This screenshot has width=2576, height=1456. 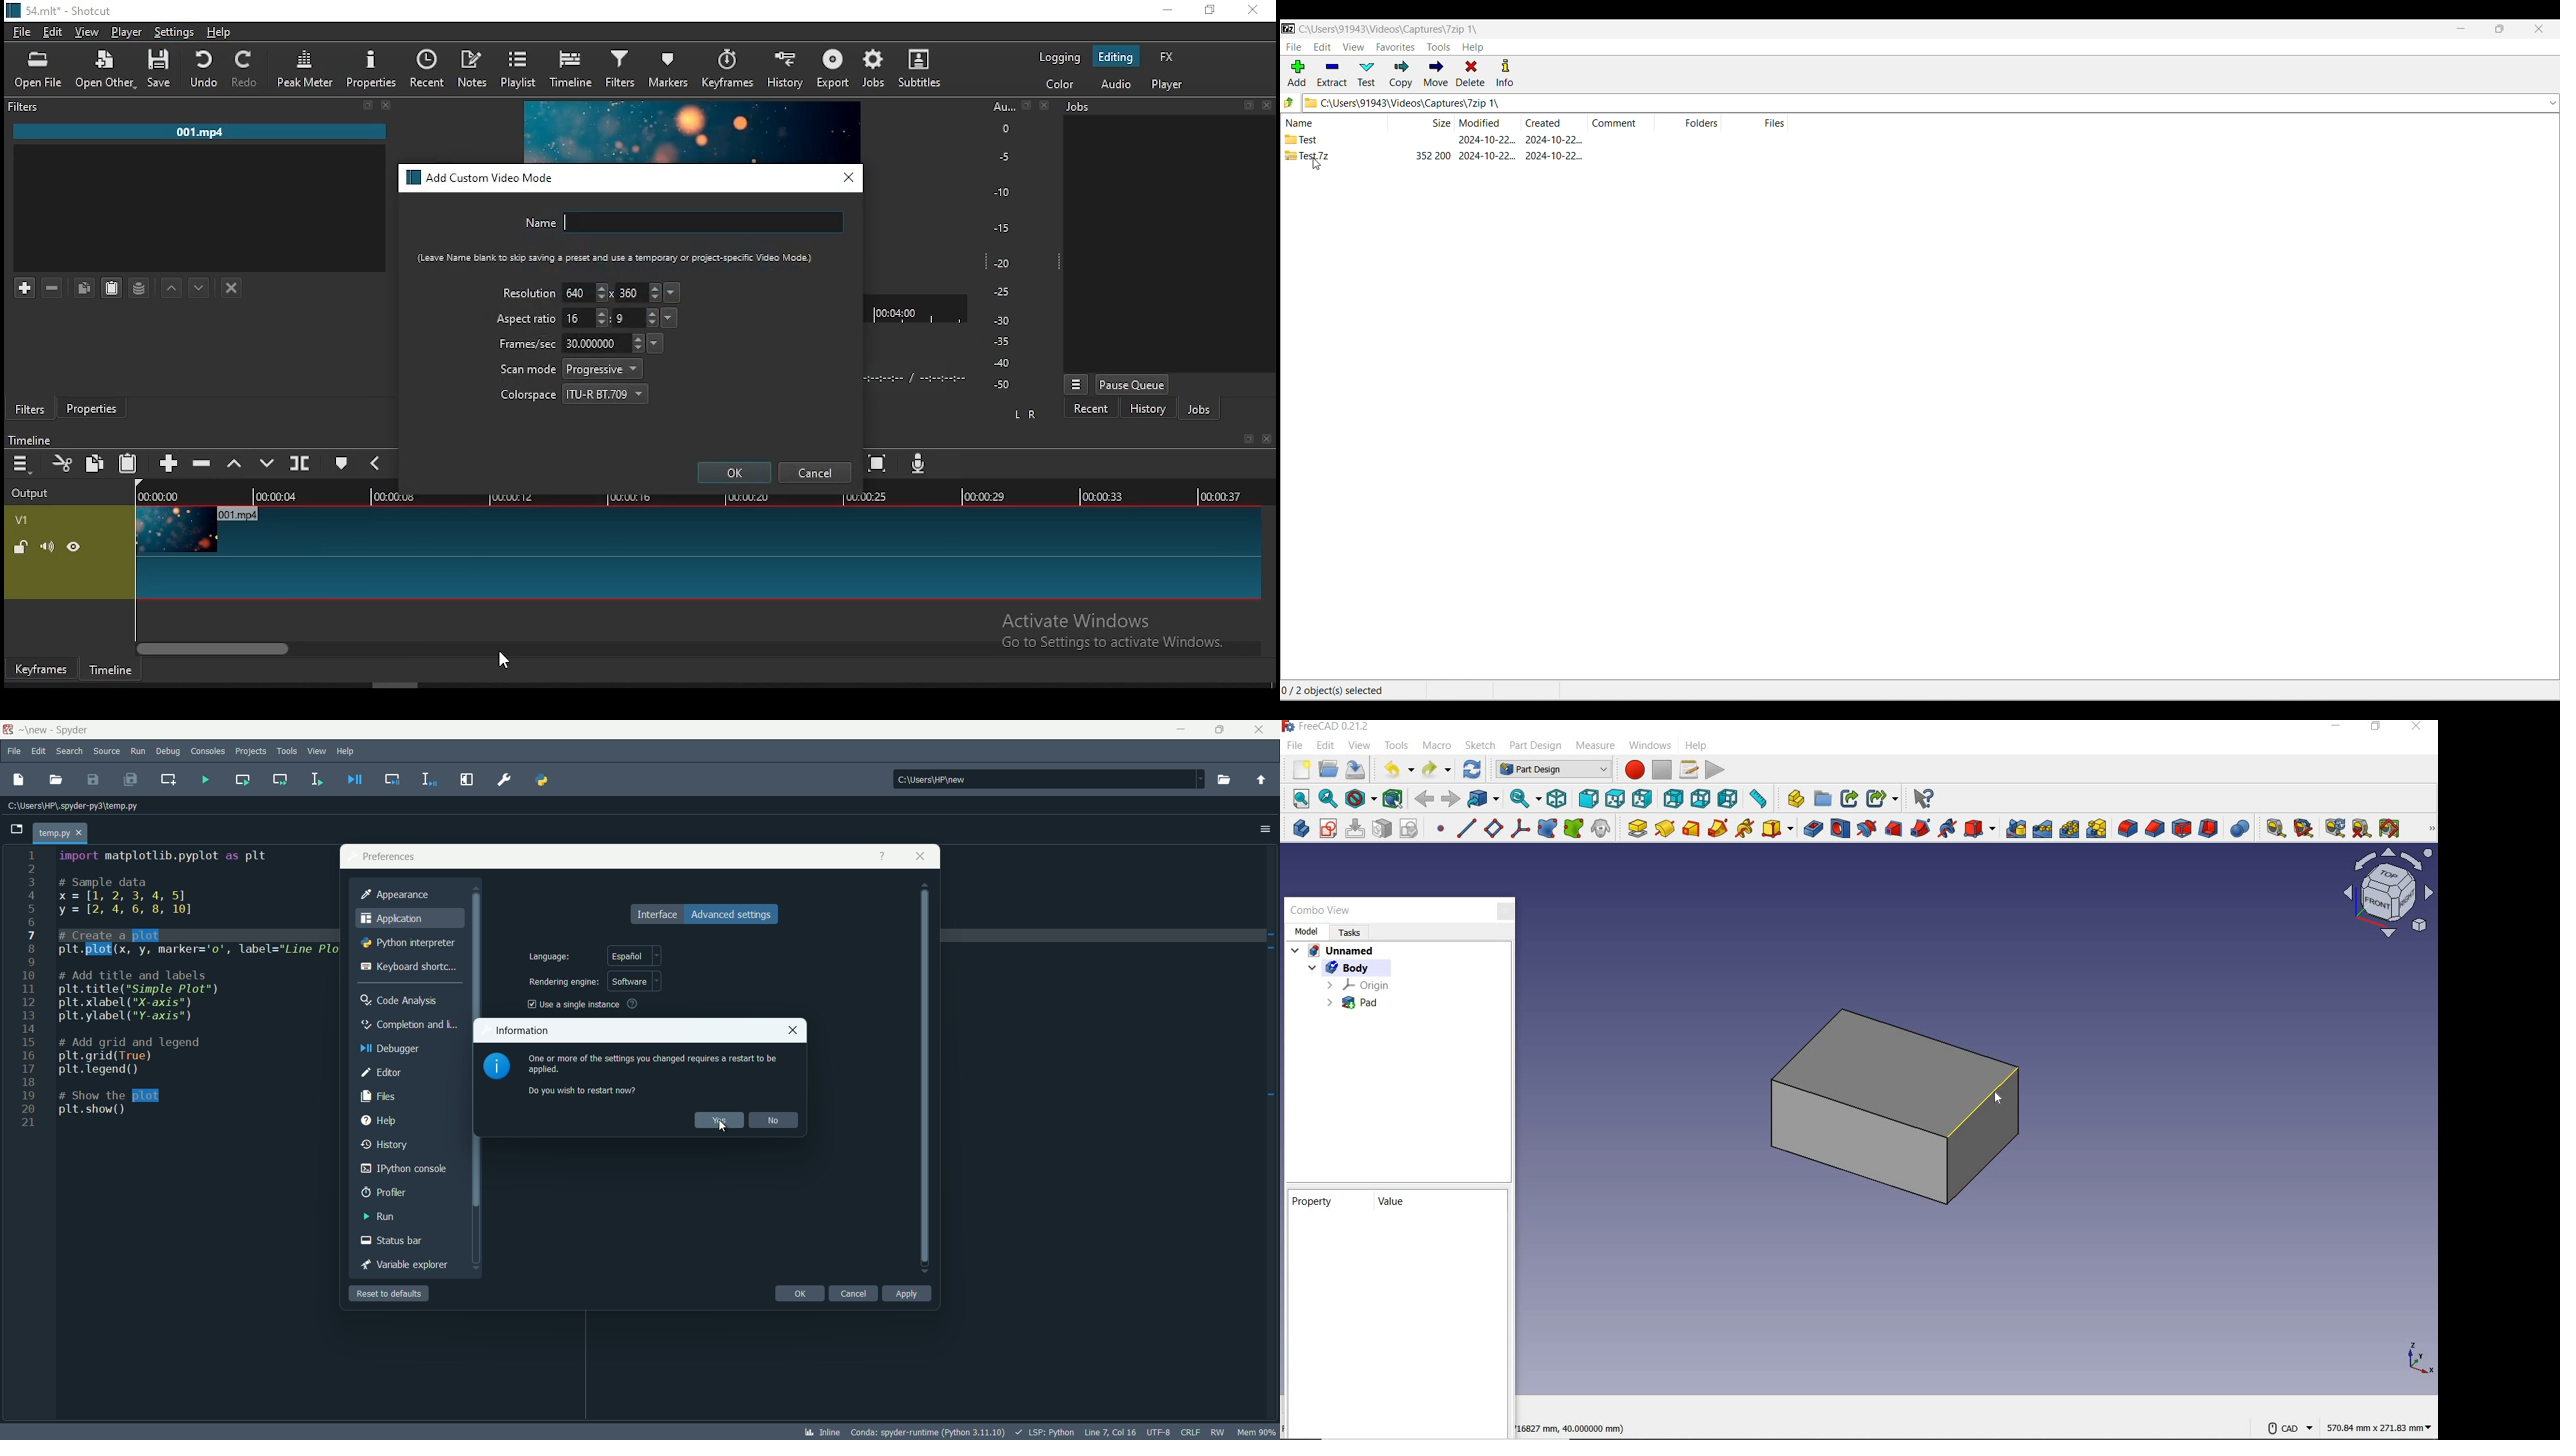 What do you see at coordinates (1536, 746) in the screenshot?
I see `part design` at bounding box center [1536, 746].